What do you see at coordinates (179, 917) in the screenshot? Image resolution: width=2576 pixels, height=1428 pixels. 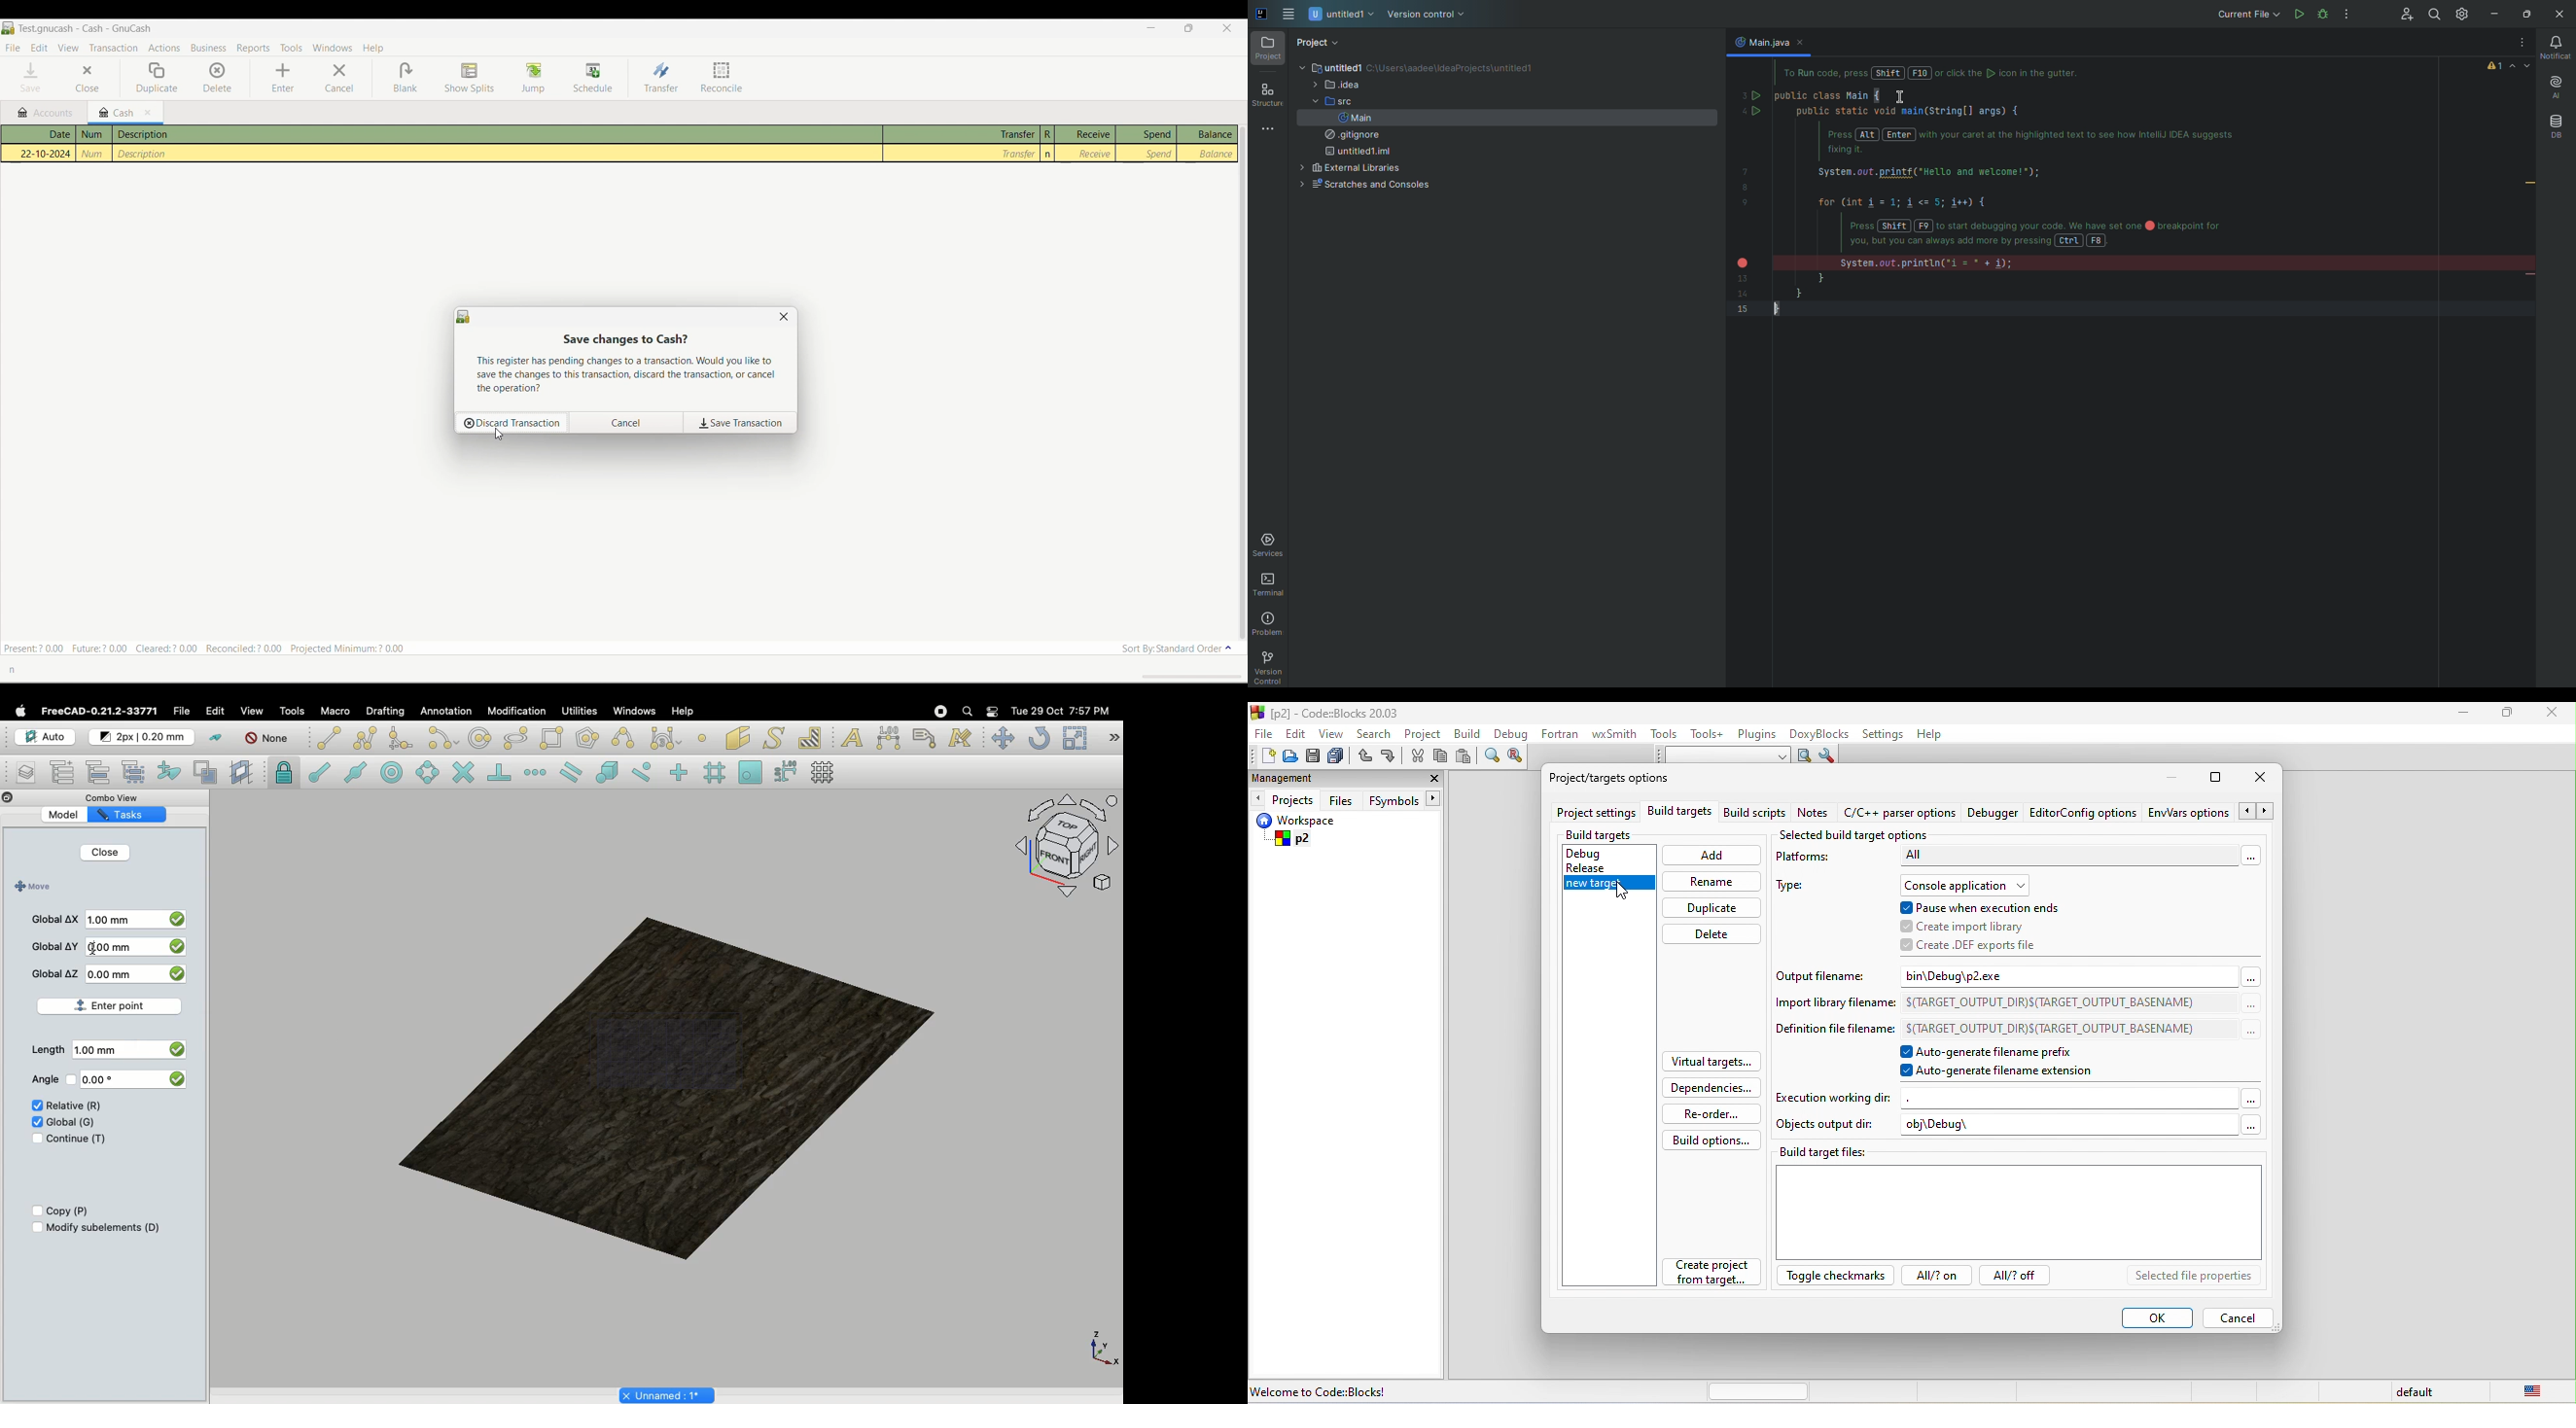 I see `checkbox` at bounding box center [179, 917].